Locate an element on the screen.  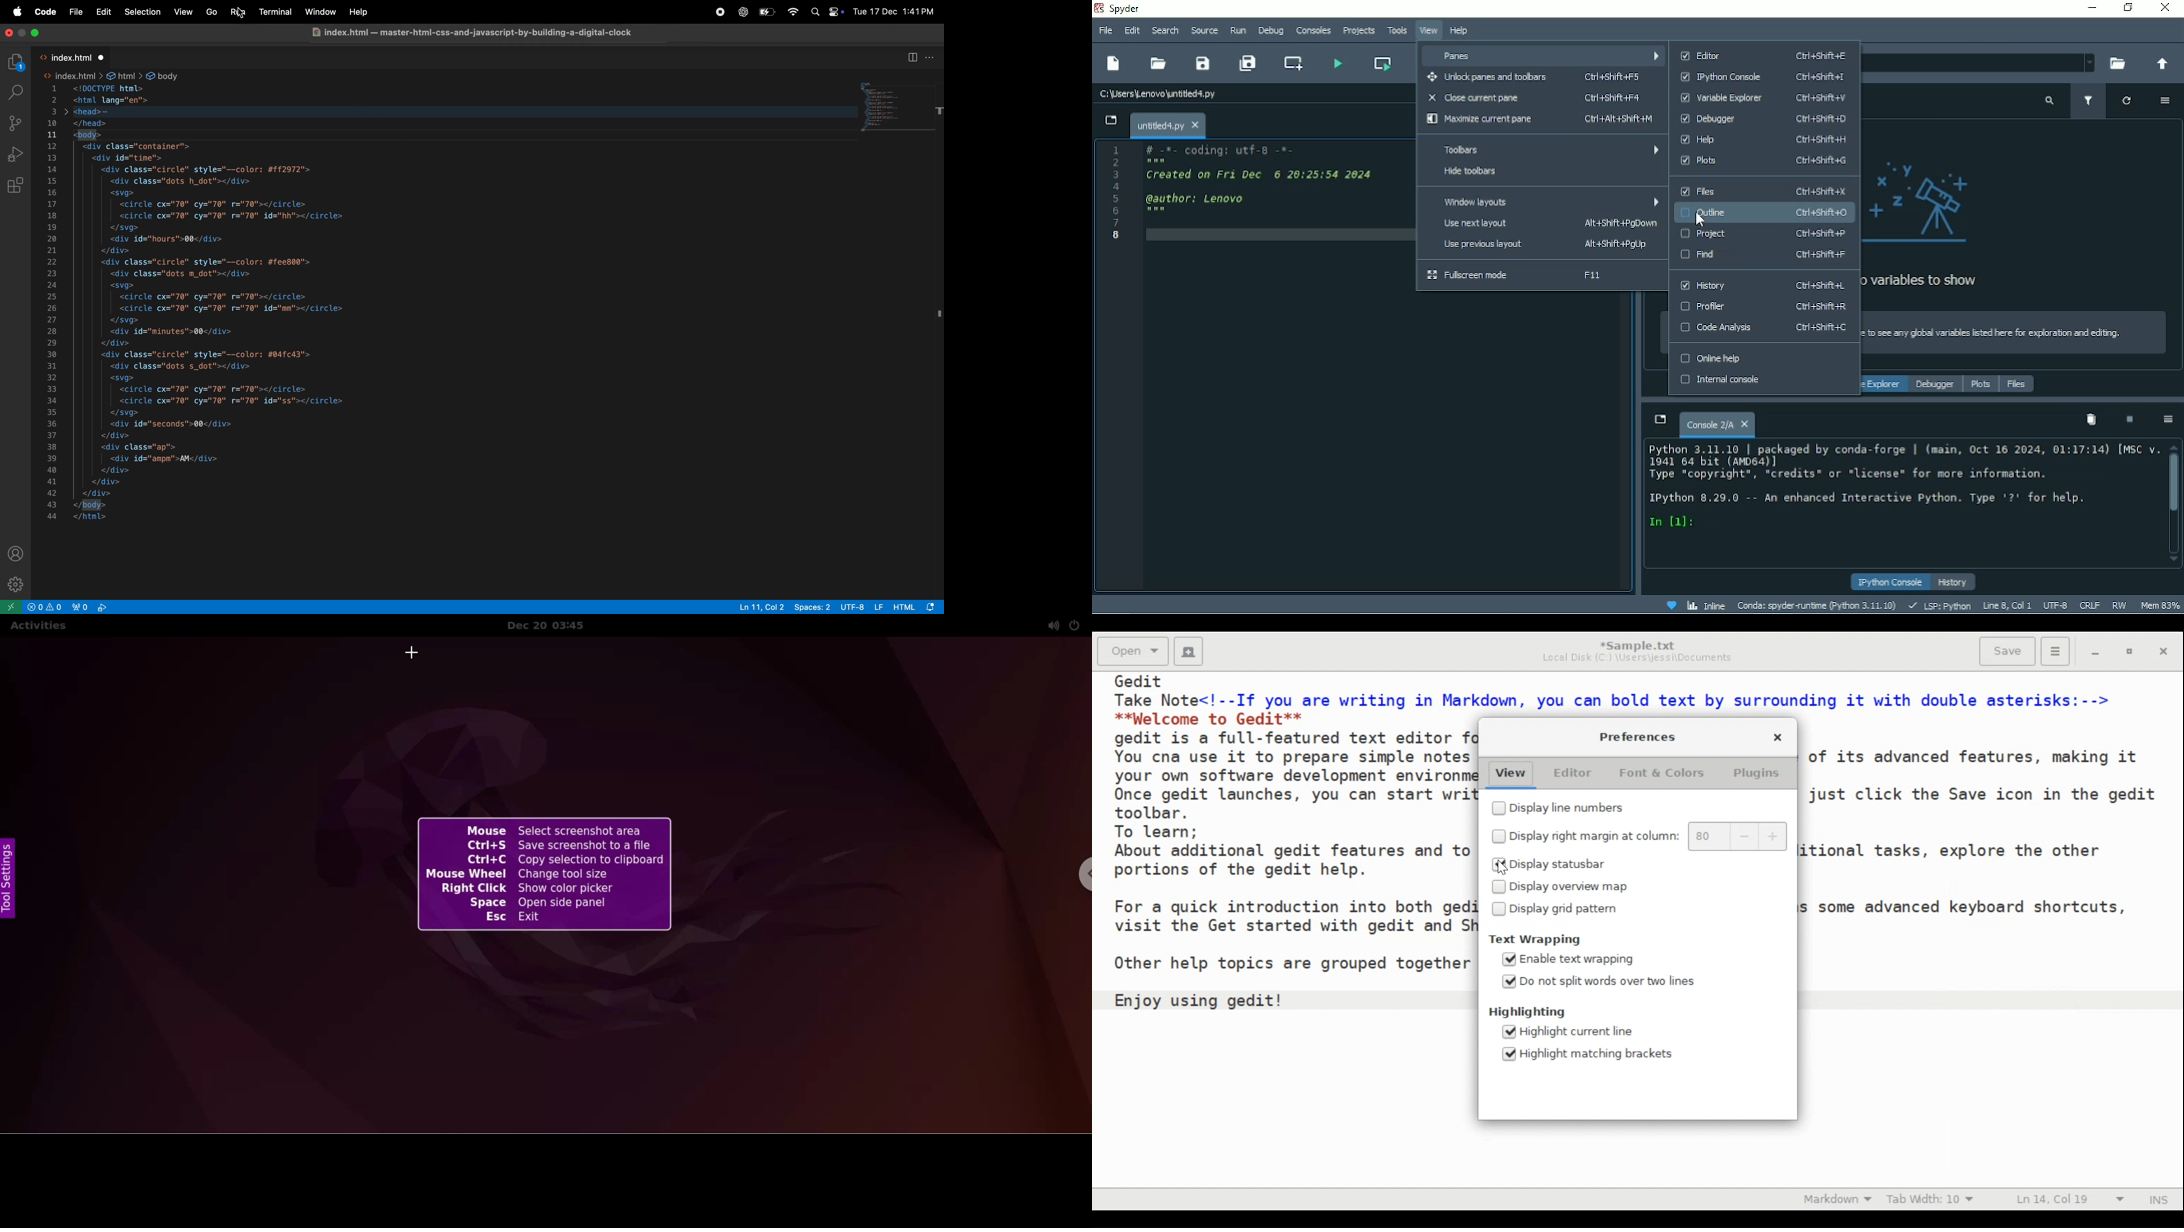
Panes is located at coordinates (1542, 57).